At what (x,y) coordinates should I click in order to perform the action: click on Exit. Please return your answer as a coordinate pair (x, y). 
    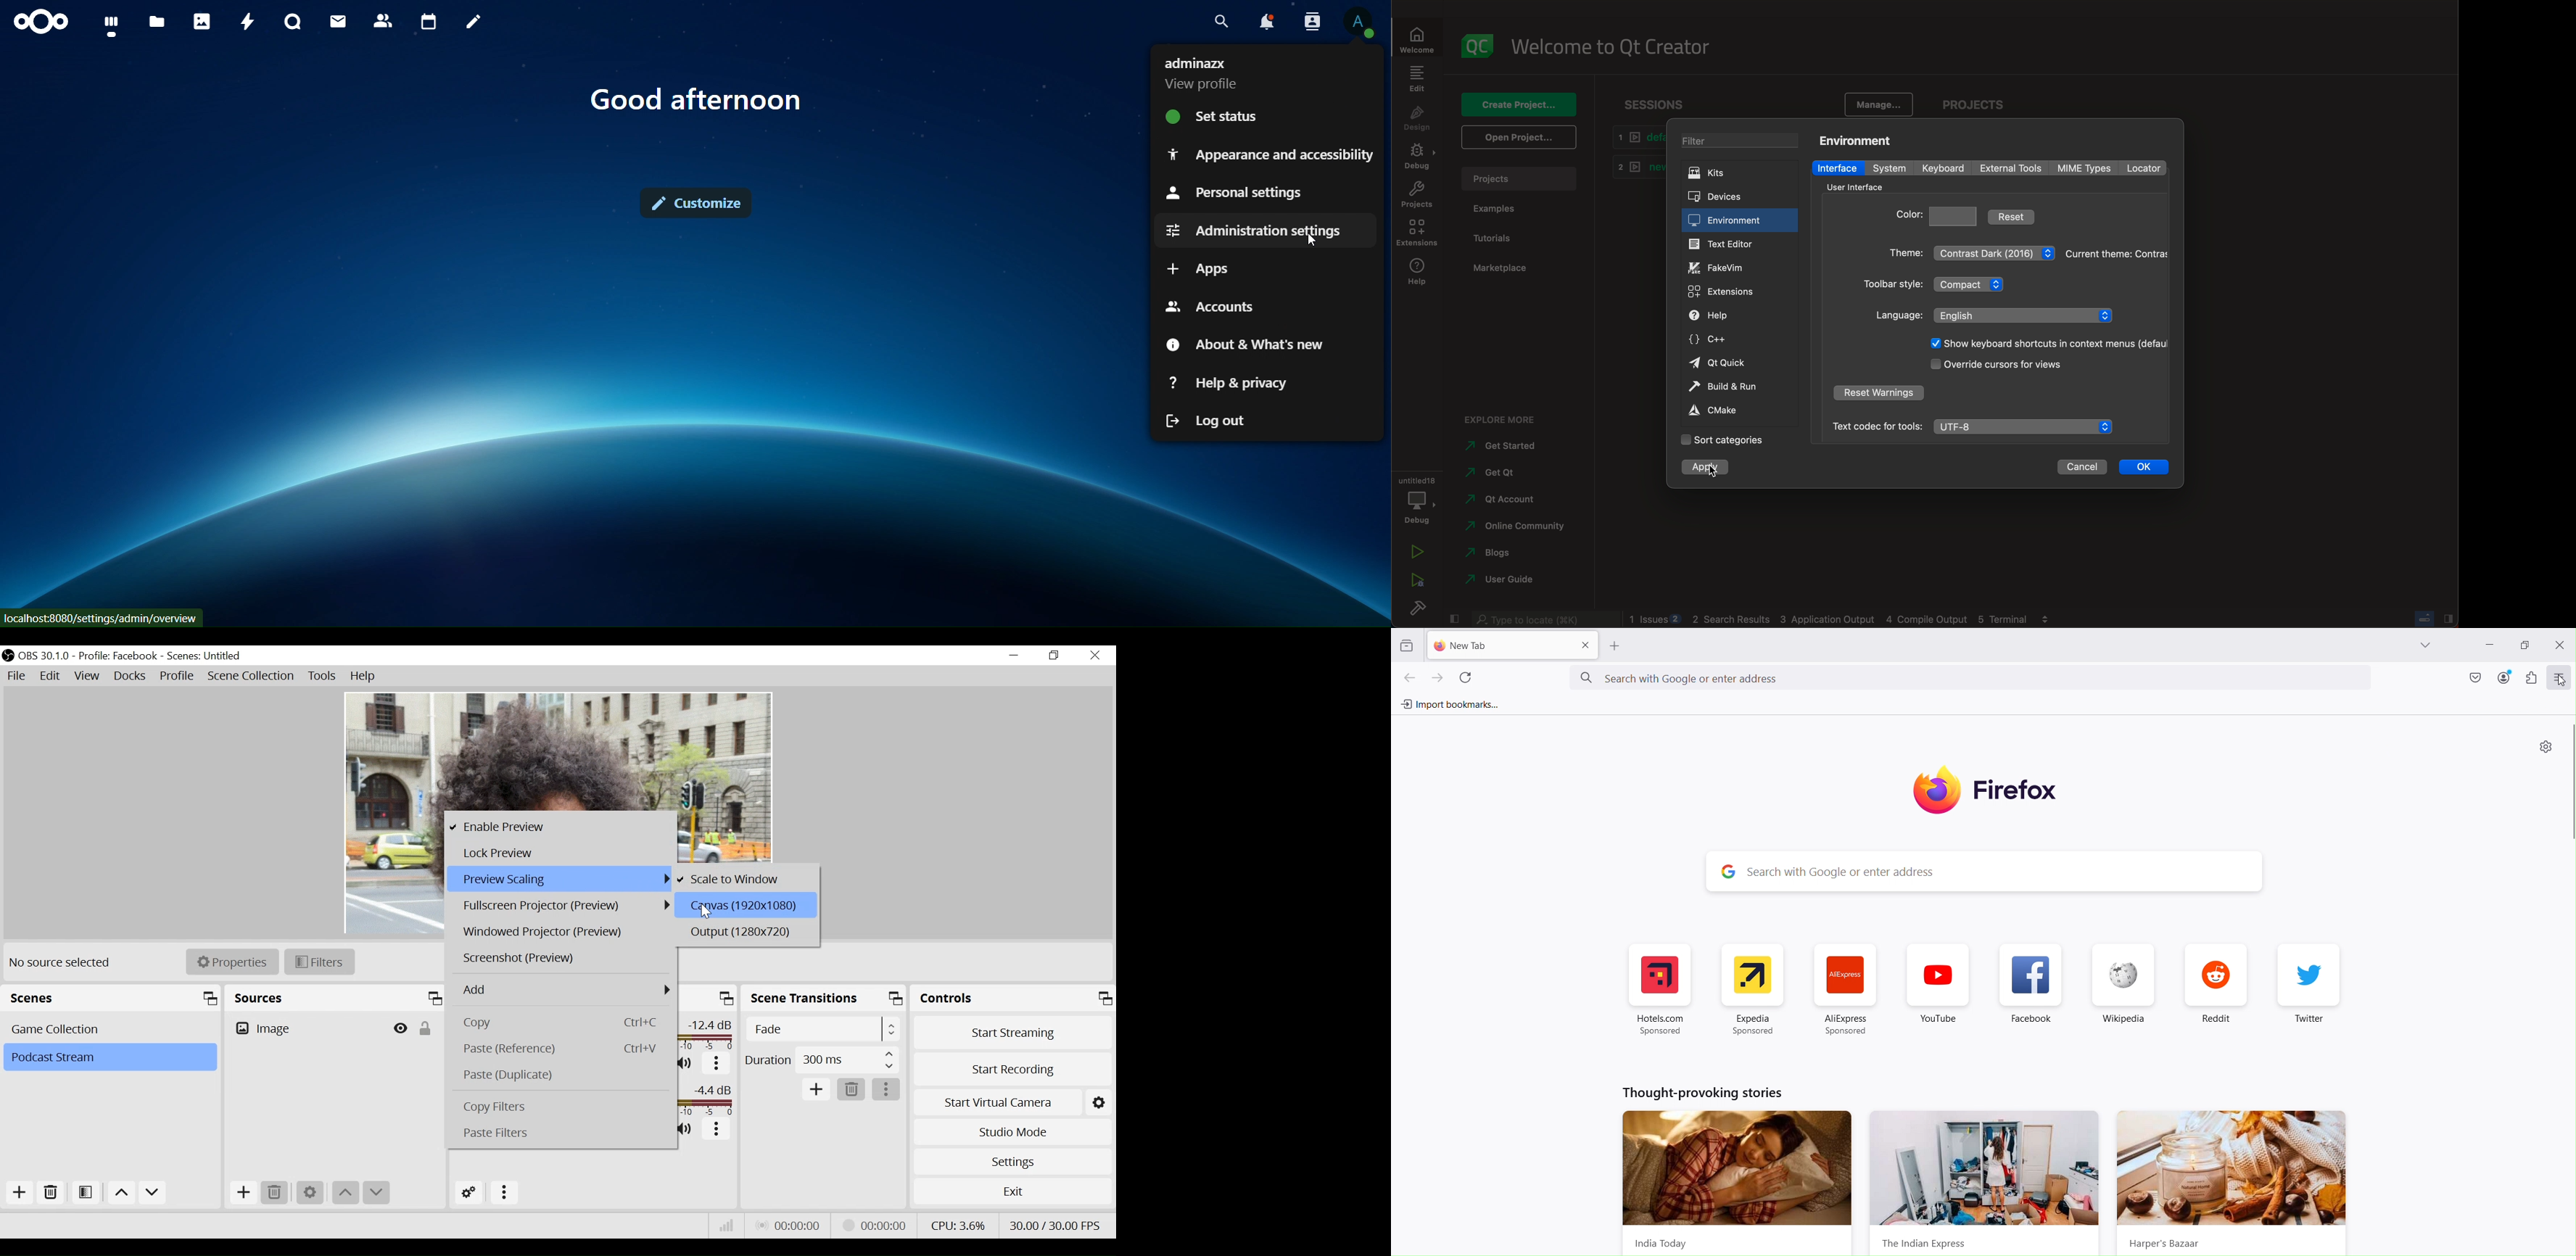
    Looking at the image, I should click on (1015, 1193).